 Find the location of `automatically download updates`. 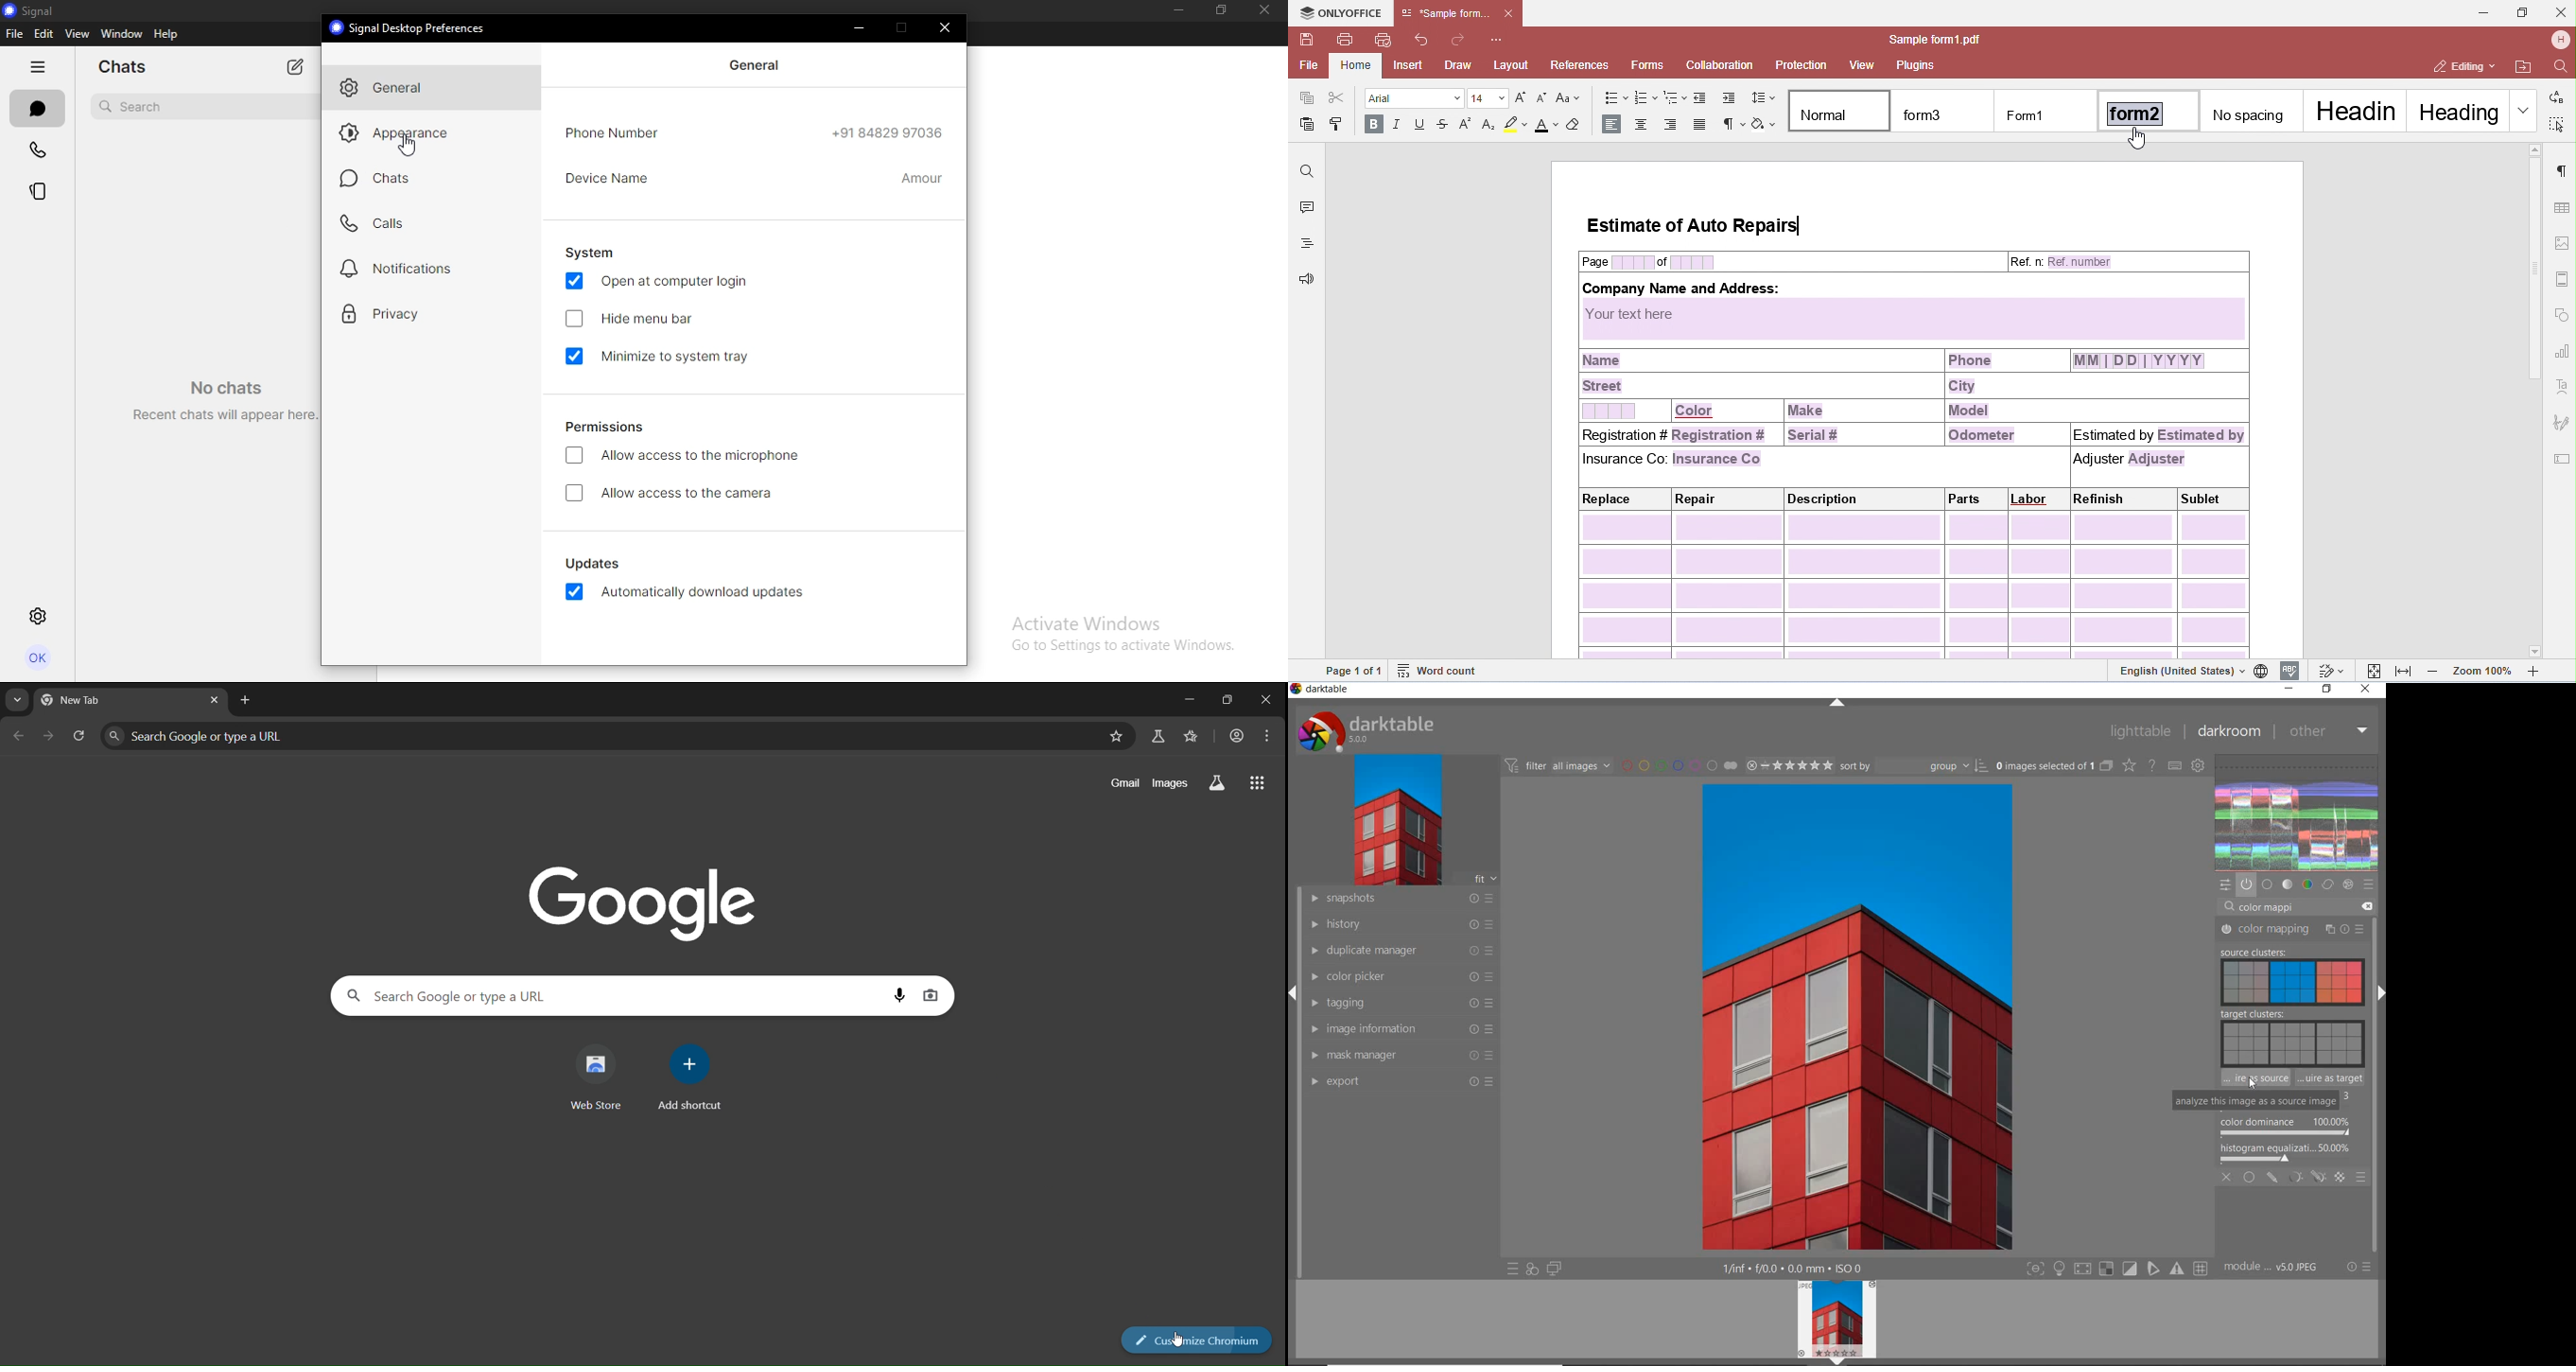

automatically download updates is located at coordinates (686, 592).